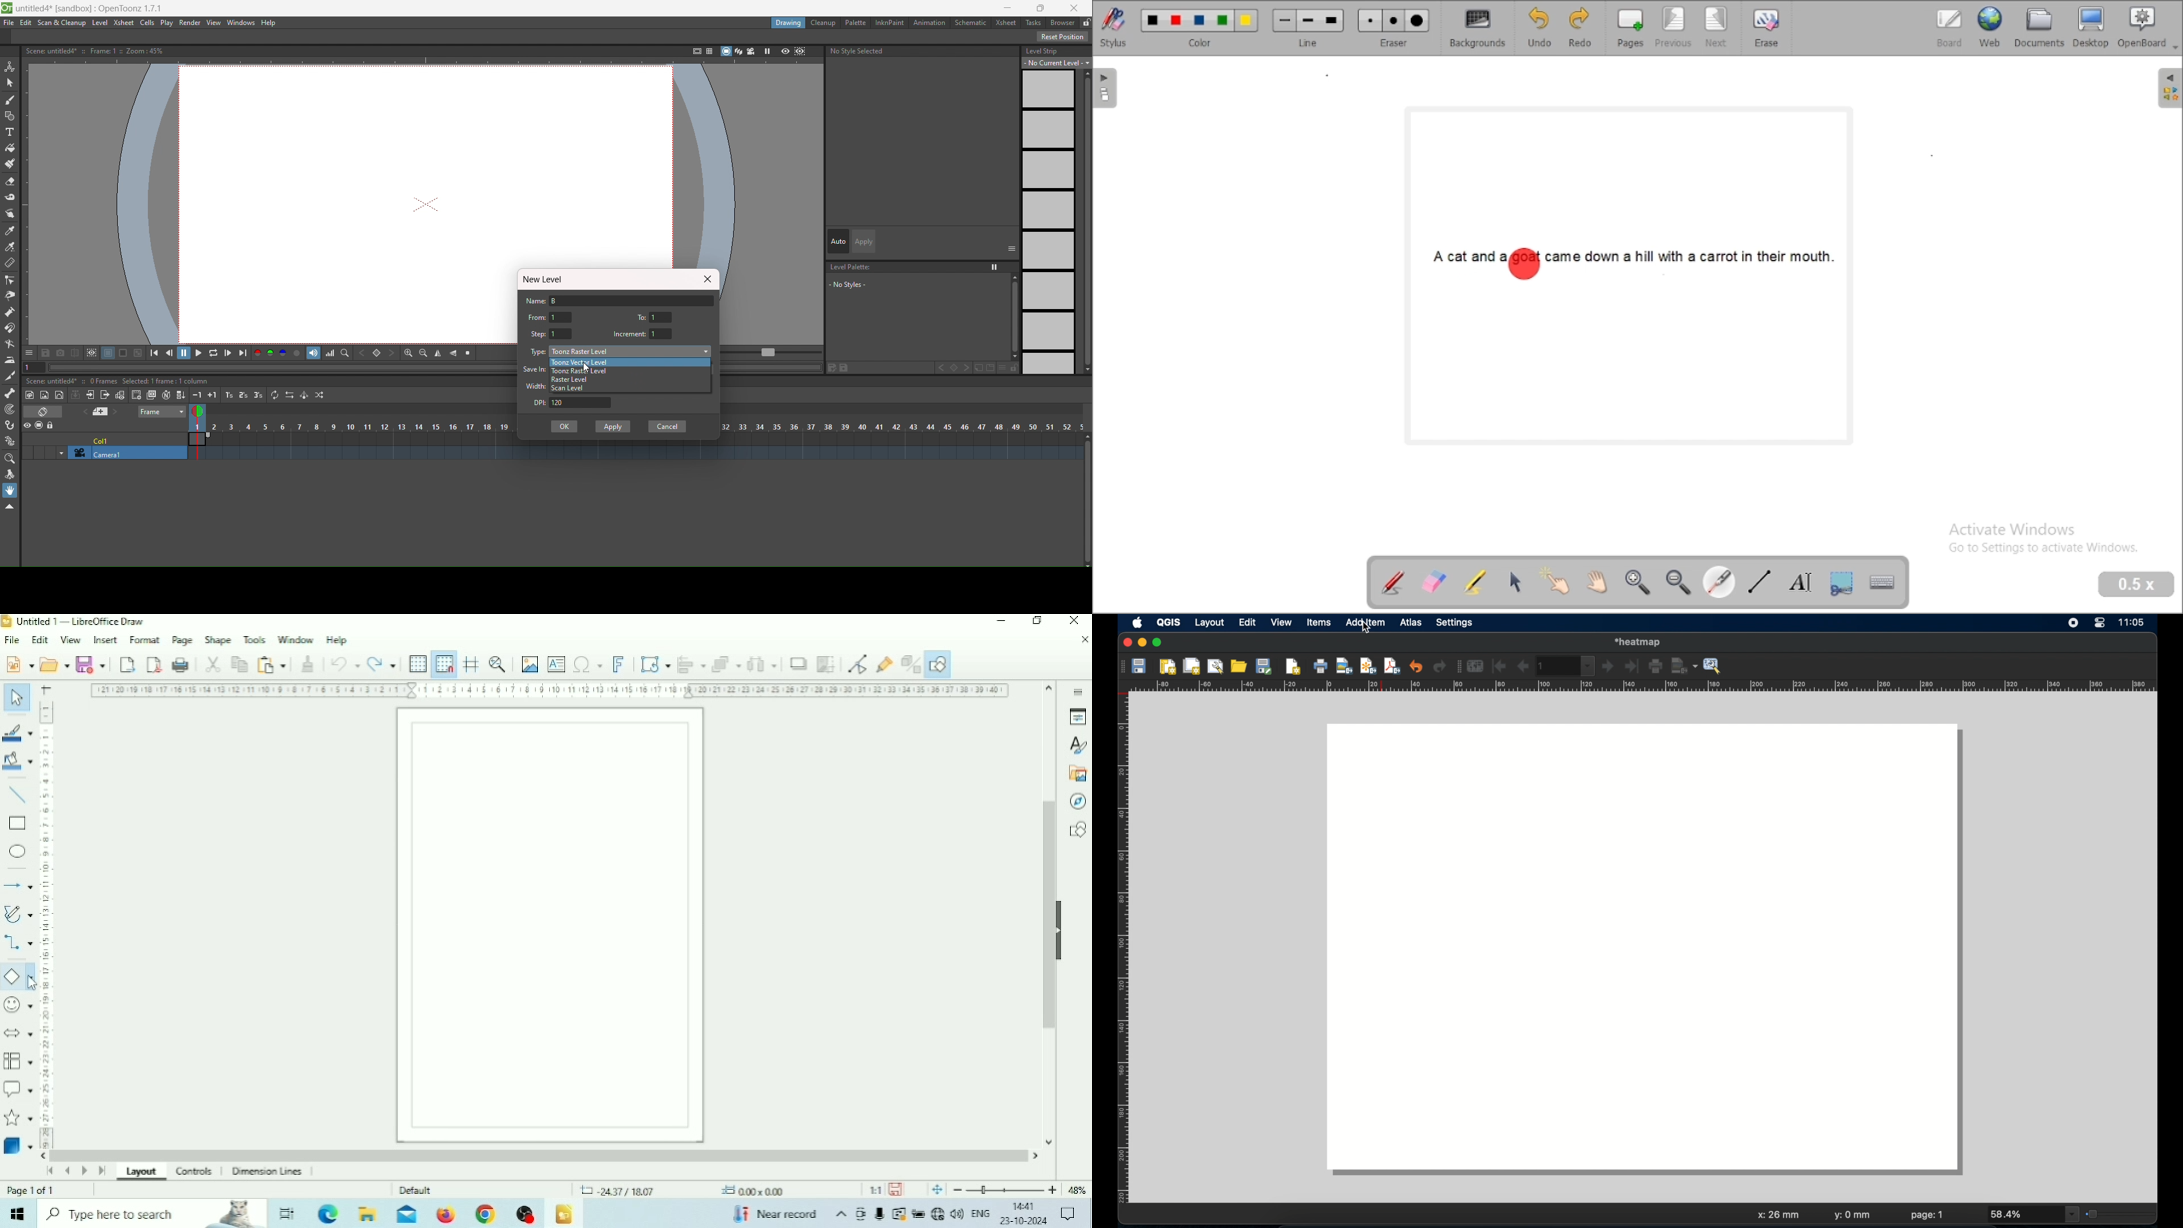 Image resolution: width=2184 pixels, height=1232 pixels. I want to click on Controls, so click(196, 1172).